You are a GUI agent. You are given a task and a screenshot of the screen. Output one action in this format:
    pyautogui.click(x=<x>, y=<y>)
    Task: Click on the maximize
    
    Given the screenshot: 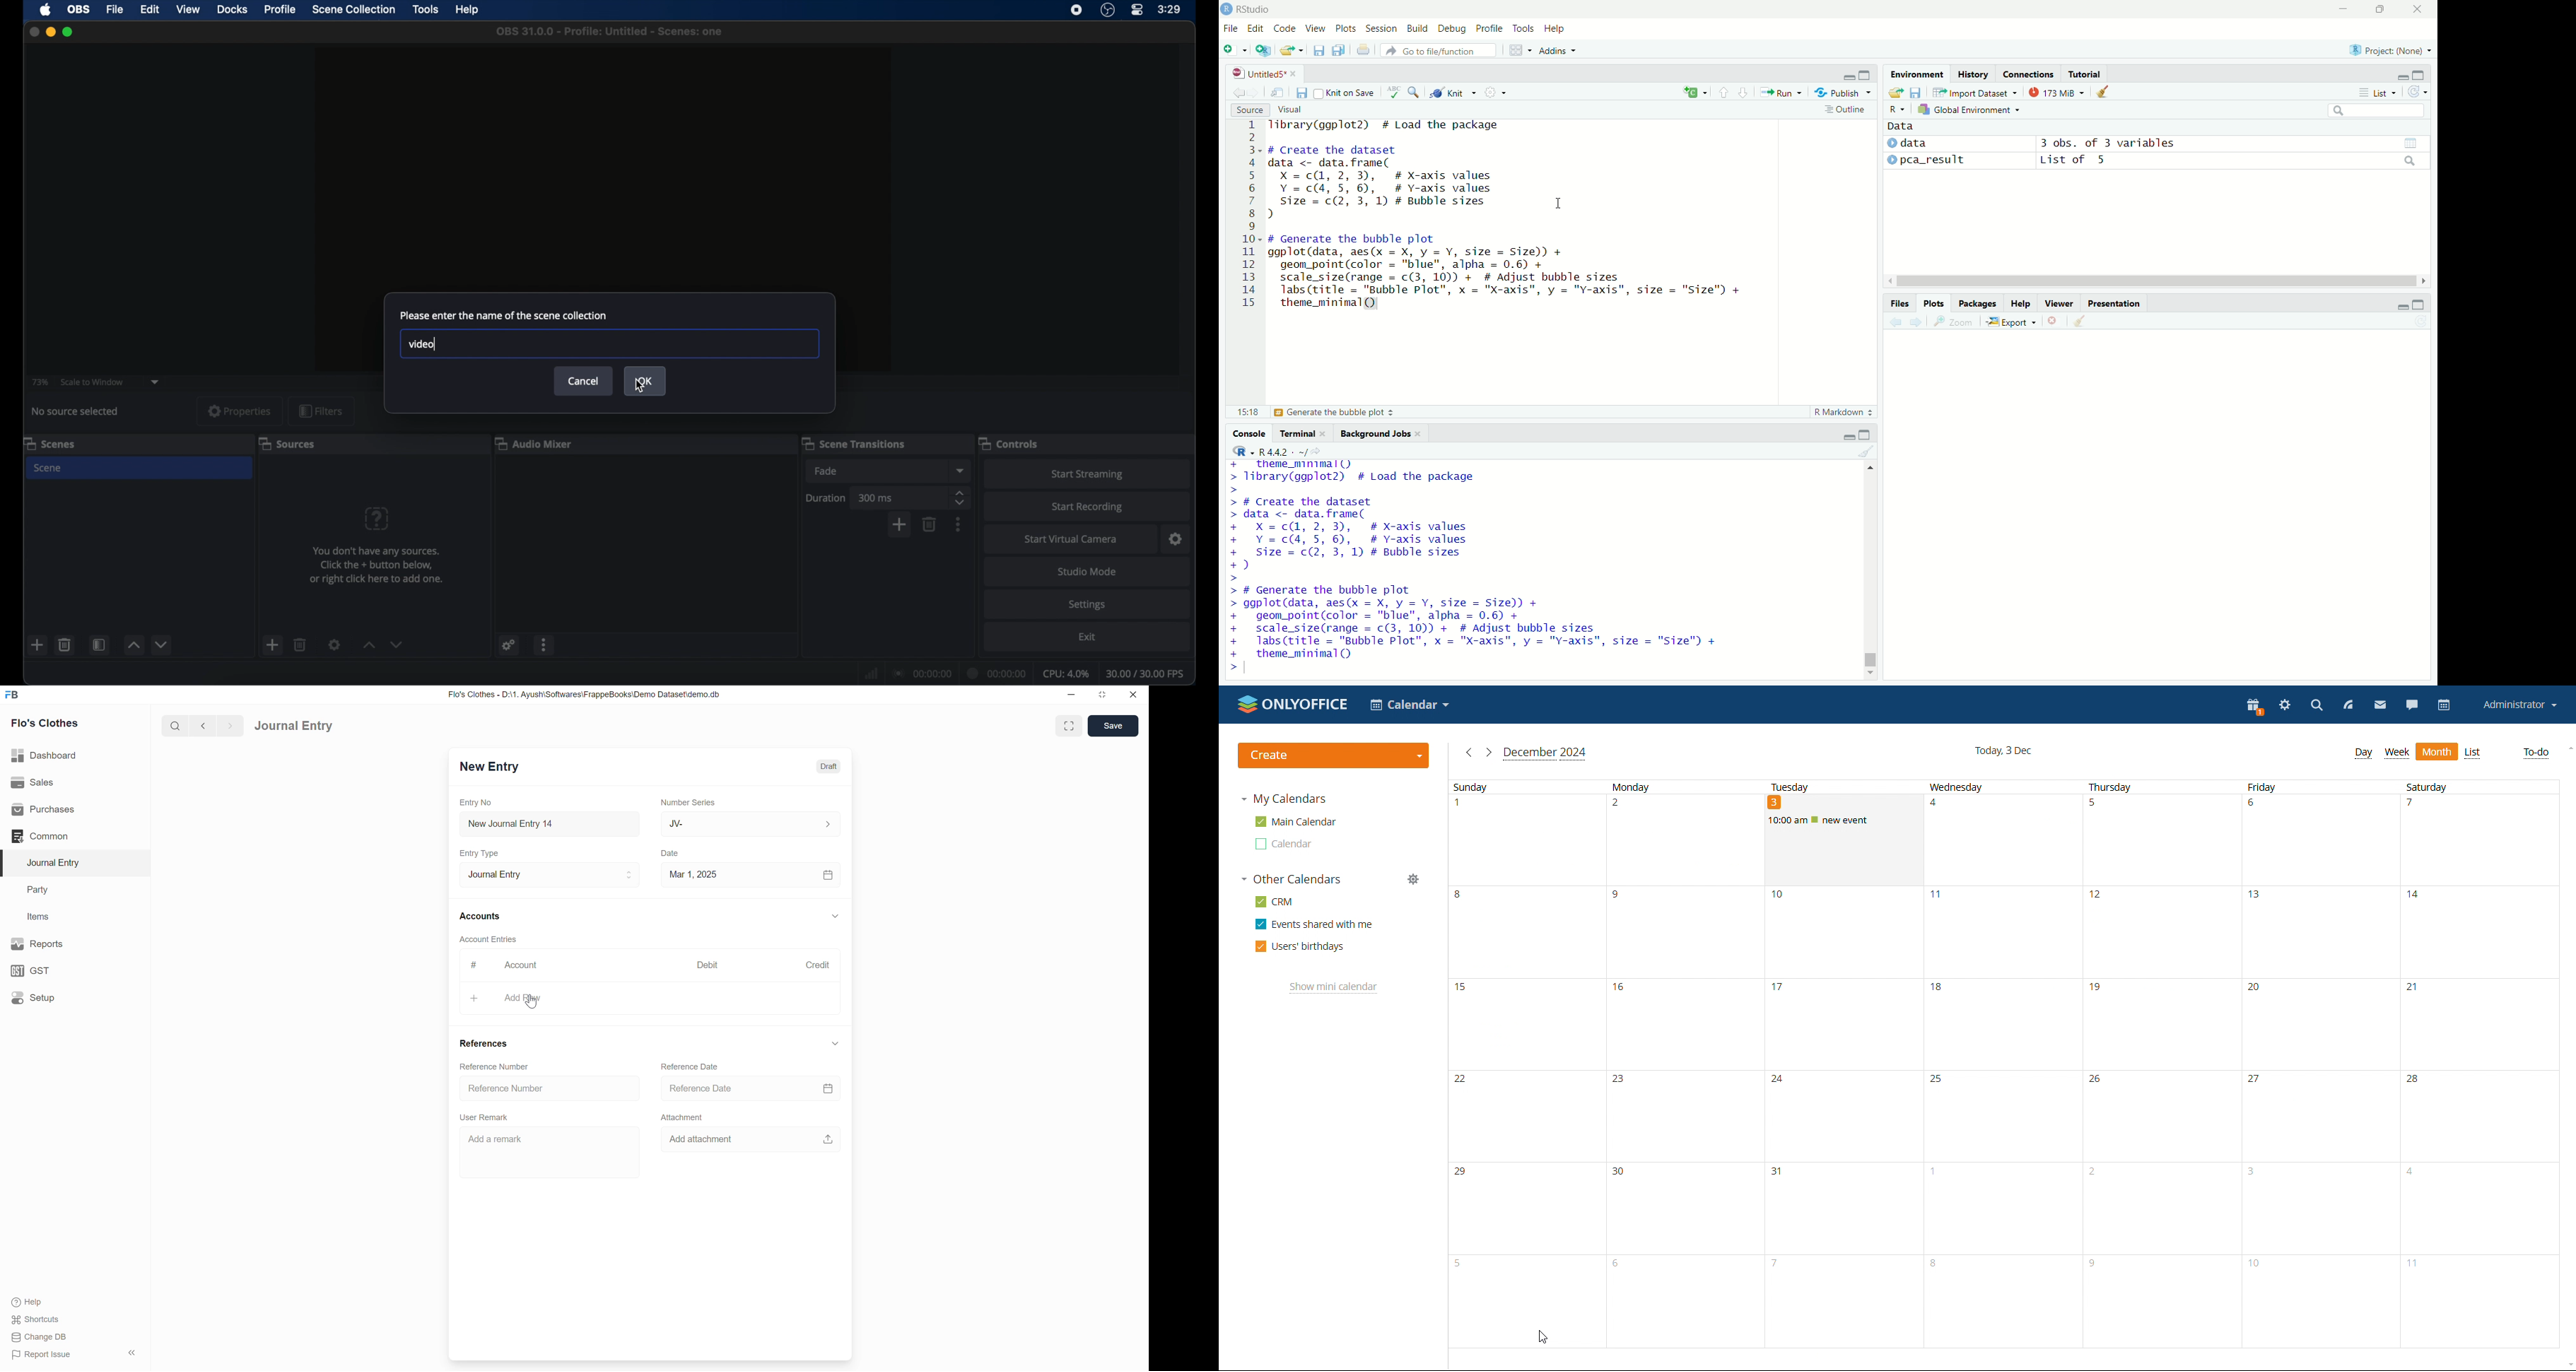 What is the action you would take?
    pyautogui.click(x=2421, y=304)
    